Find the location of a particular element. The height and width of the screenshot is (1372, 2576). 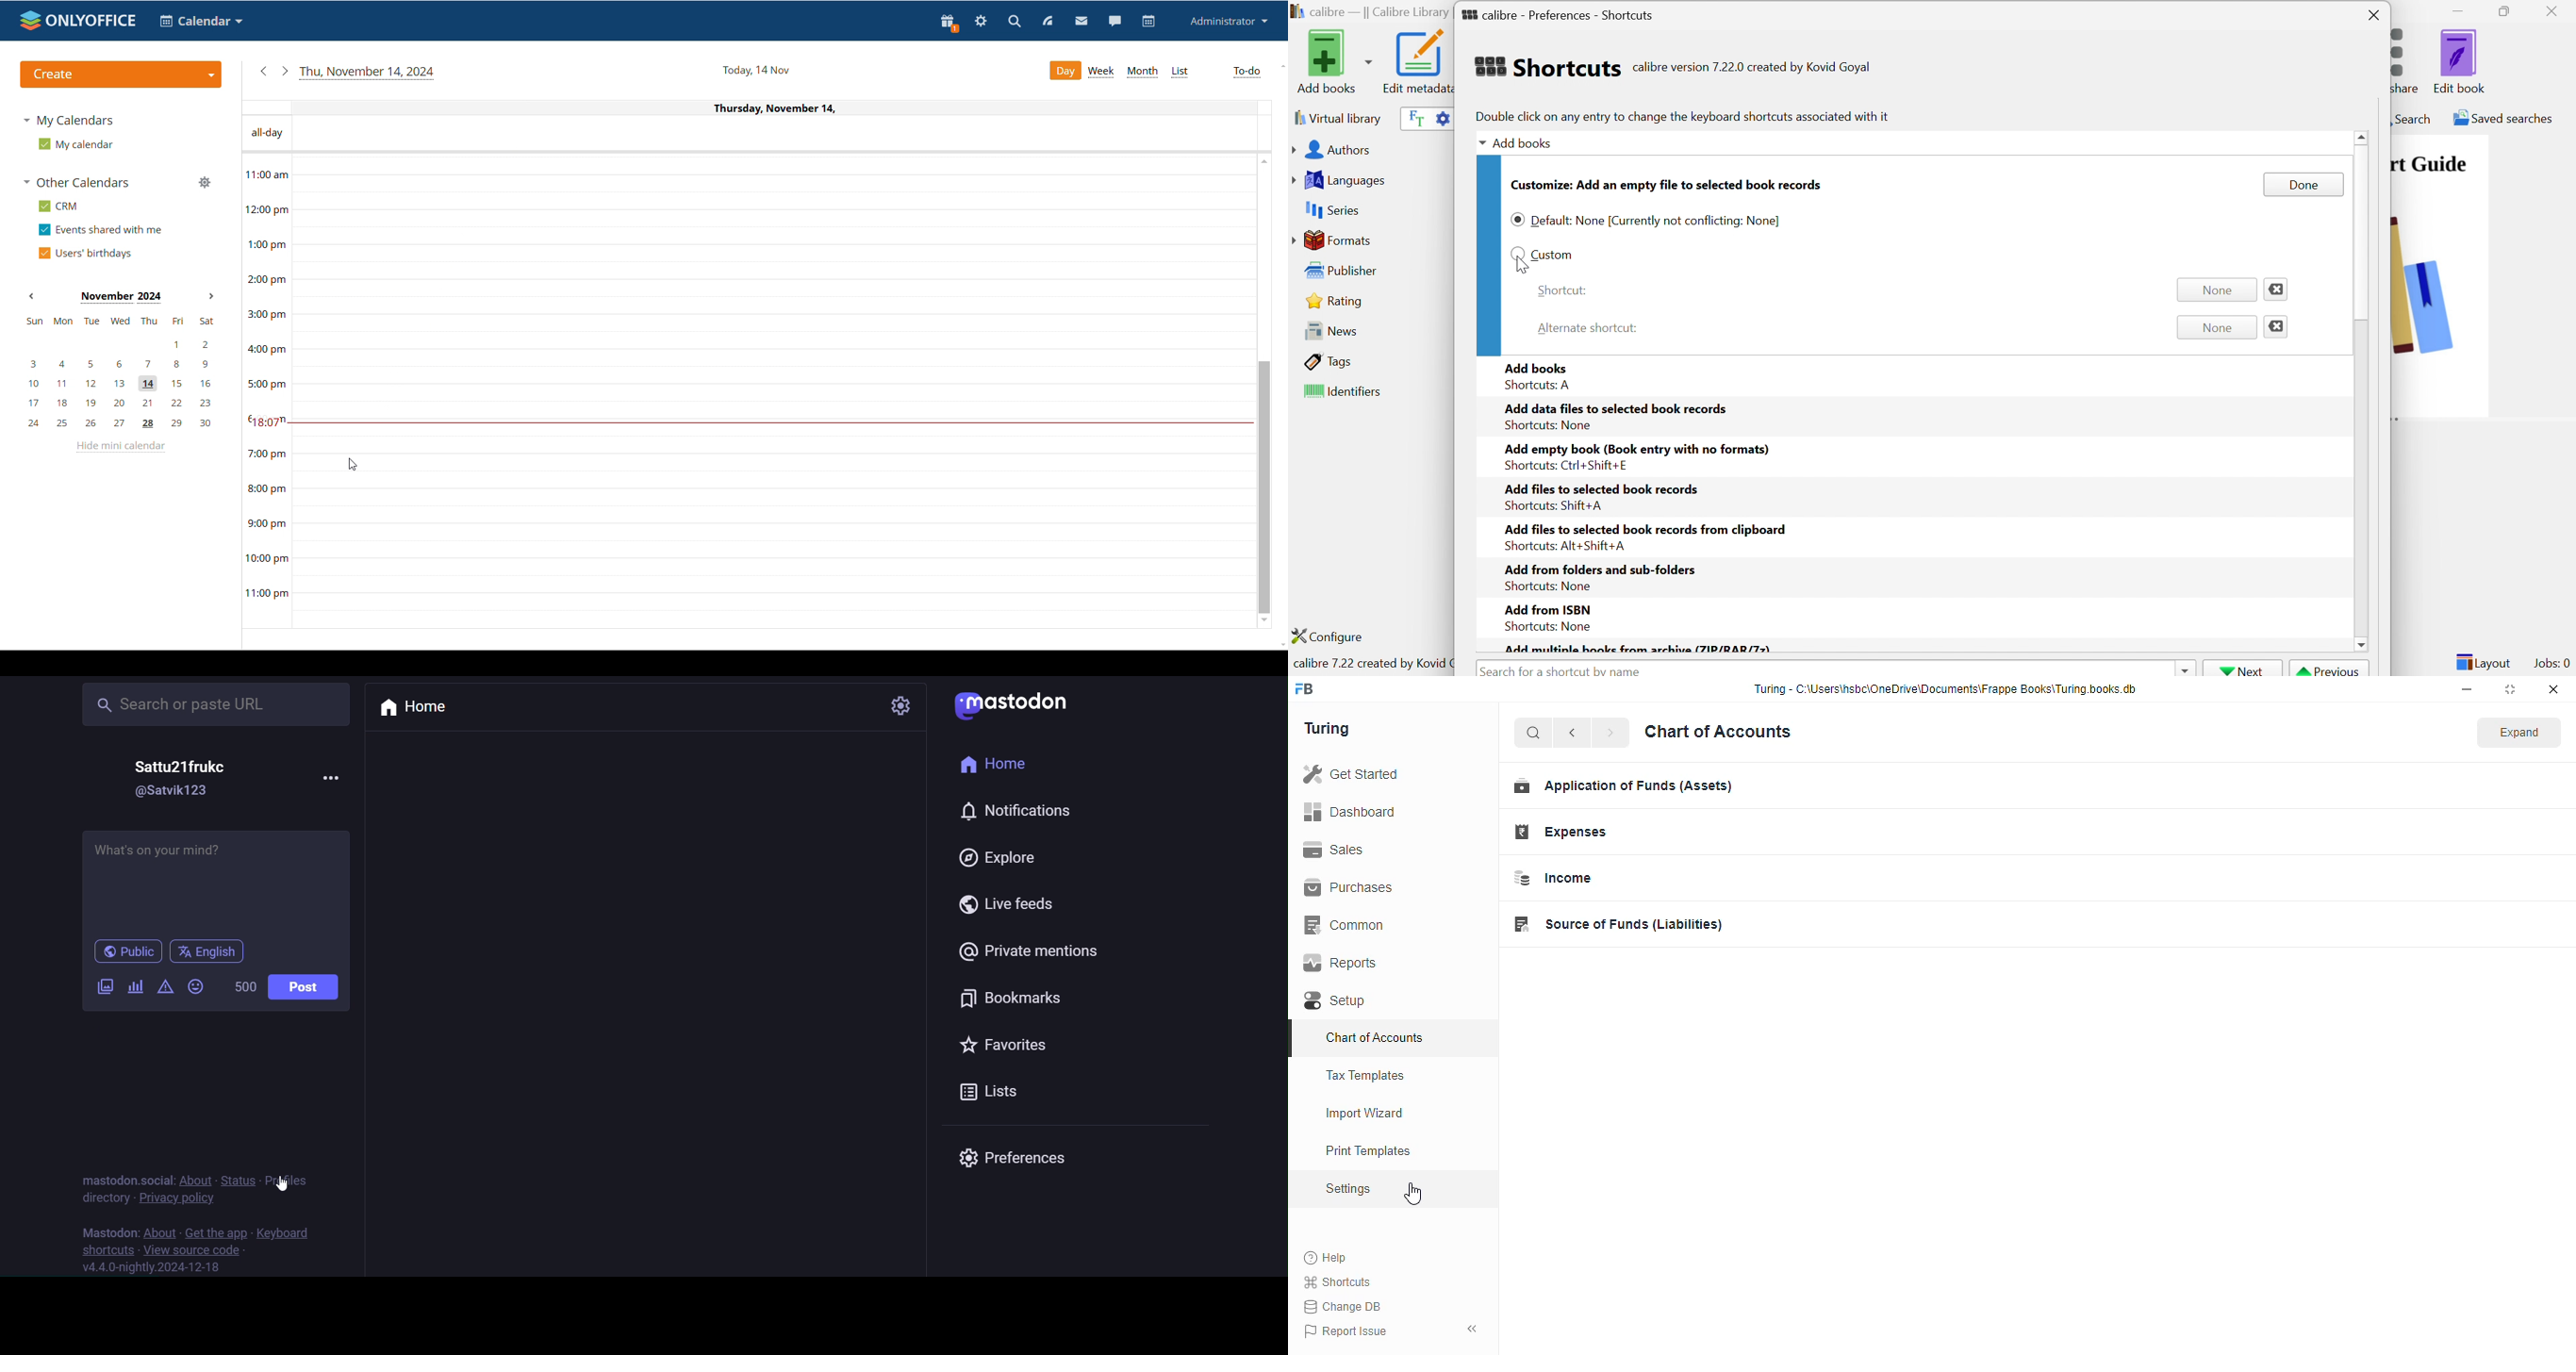

current date is located at coordinates (755, 70).